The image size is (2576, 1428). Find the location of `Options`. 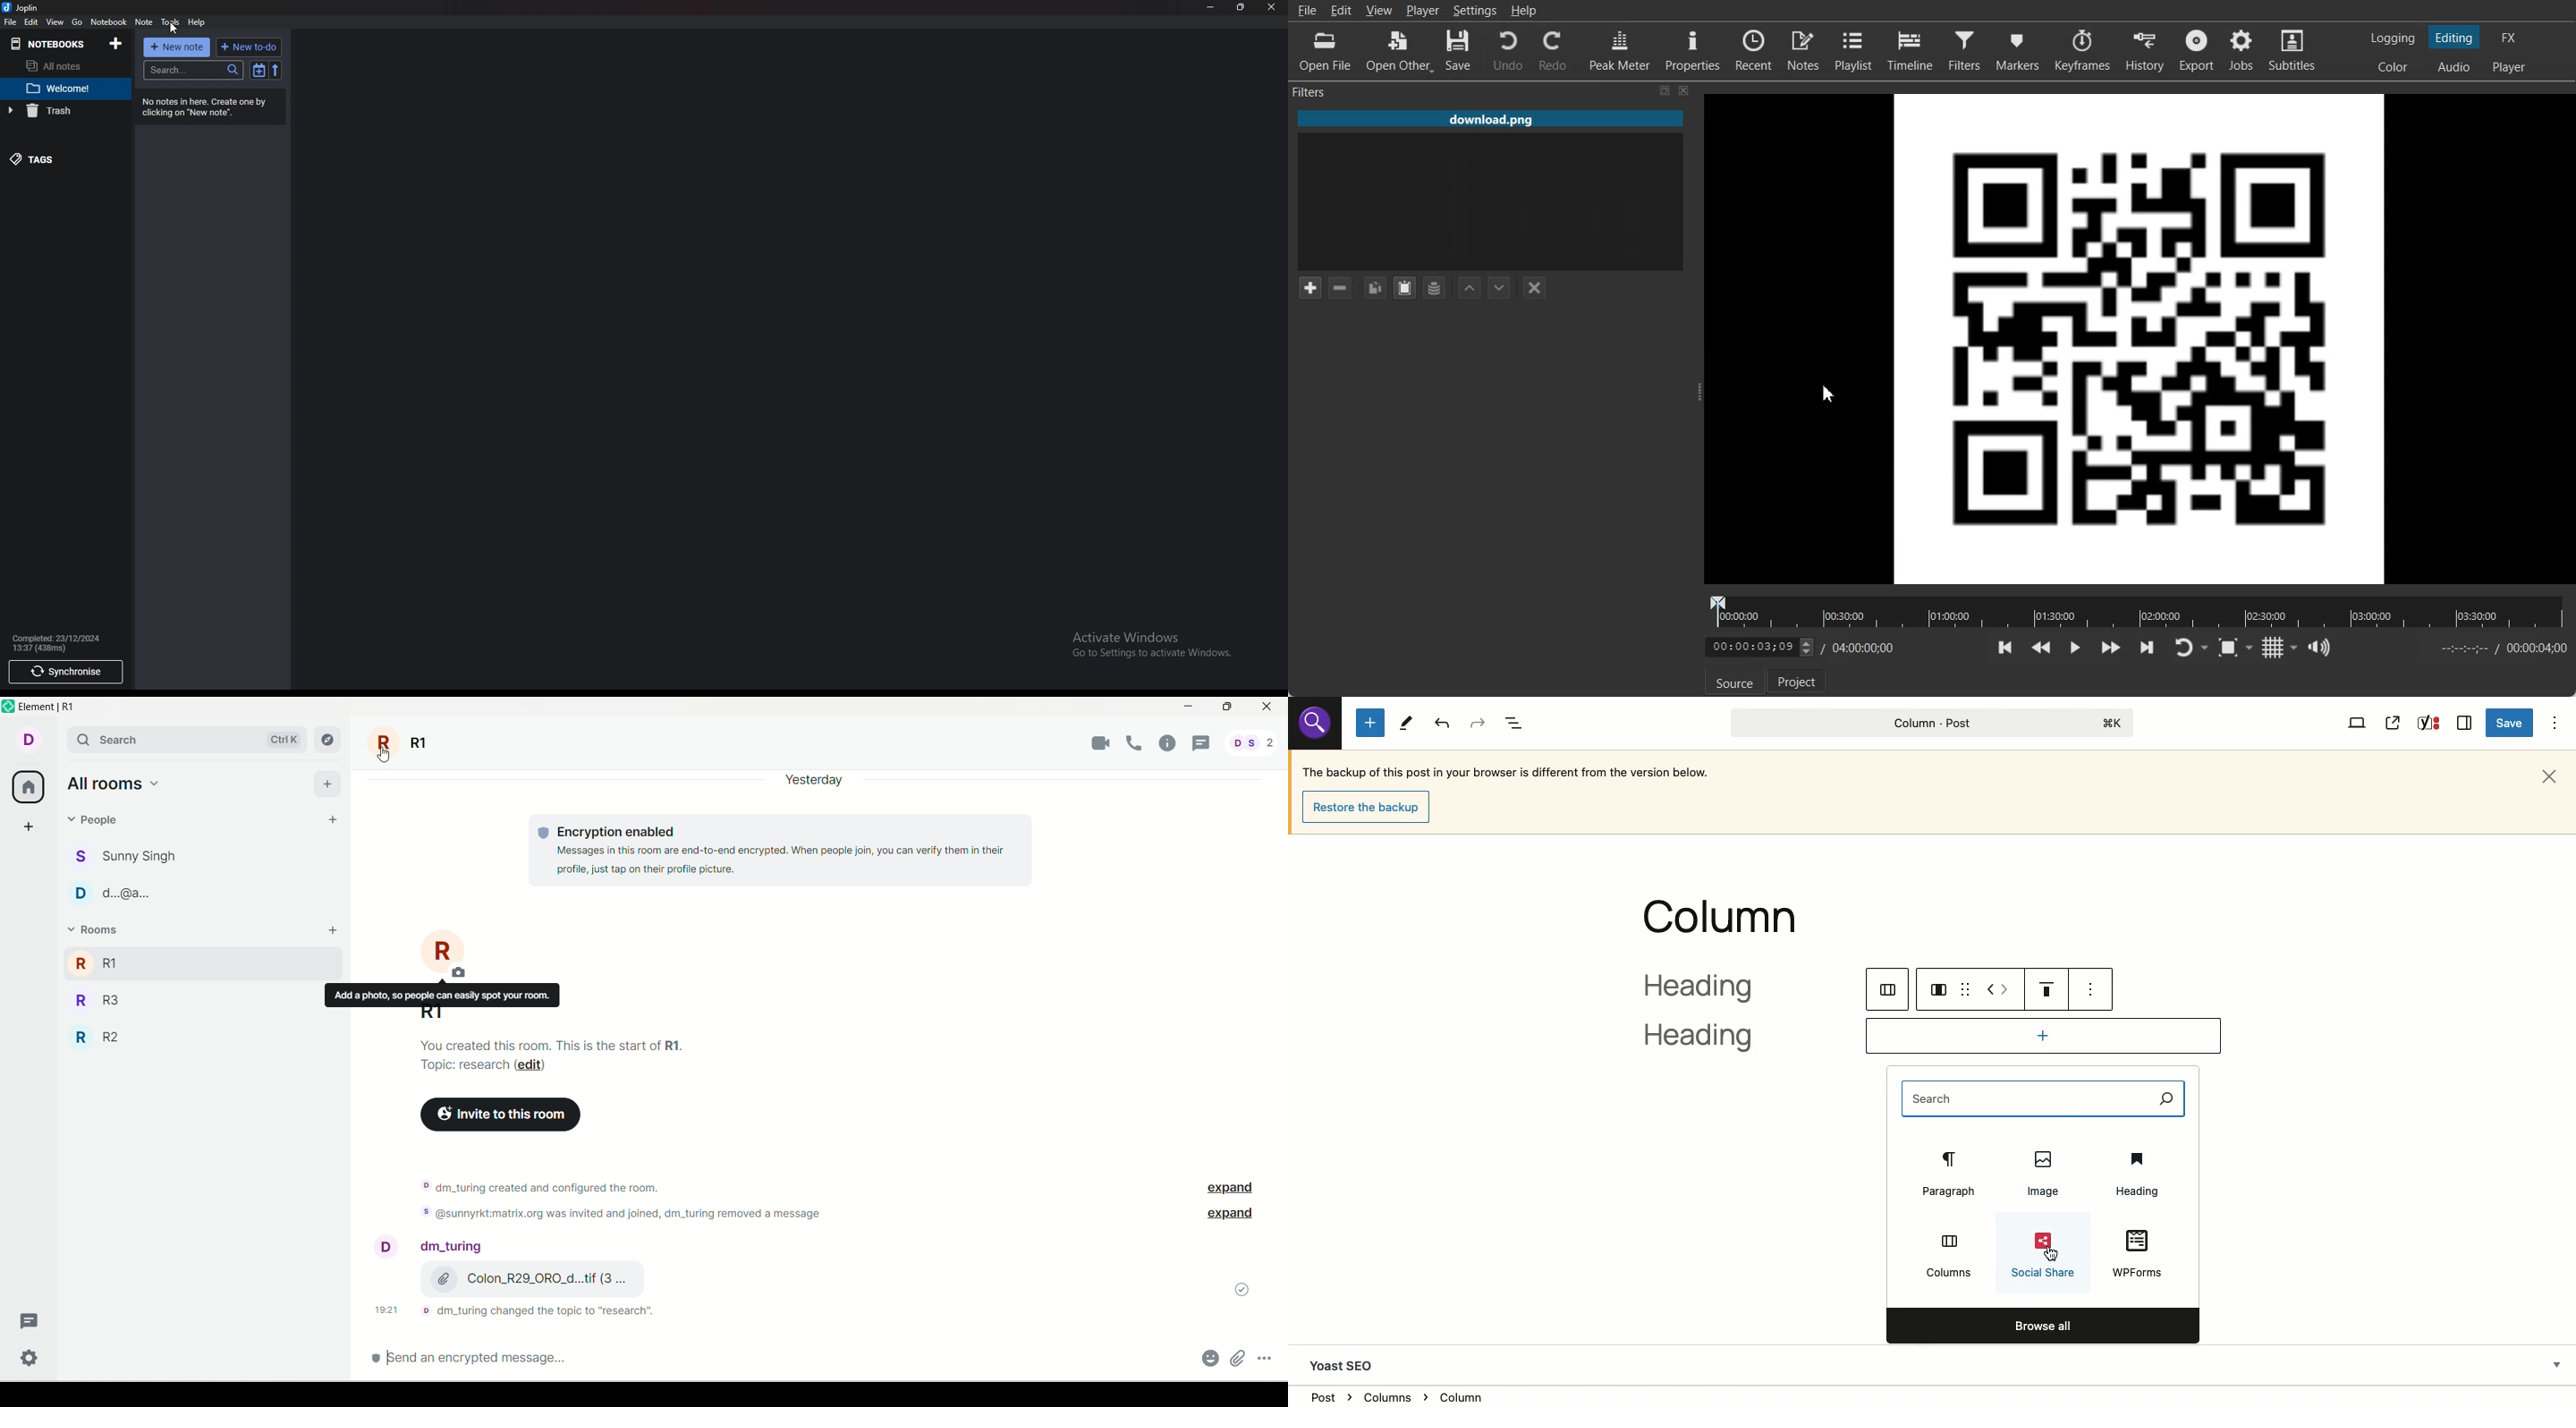

Options is located at coordinates (2556, 722).